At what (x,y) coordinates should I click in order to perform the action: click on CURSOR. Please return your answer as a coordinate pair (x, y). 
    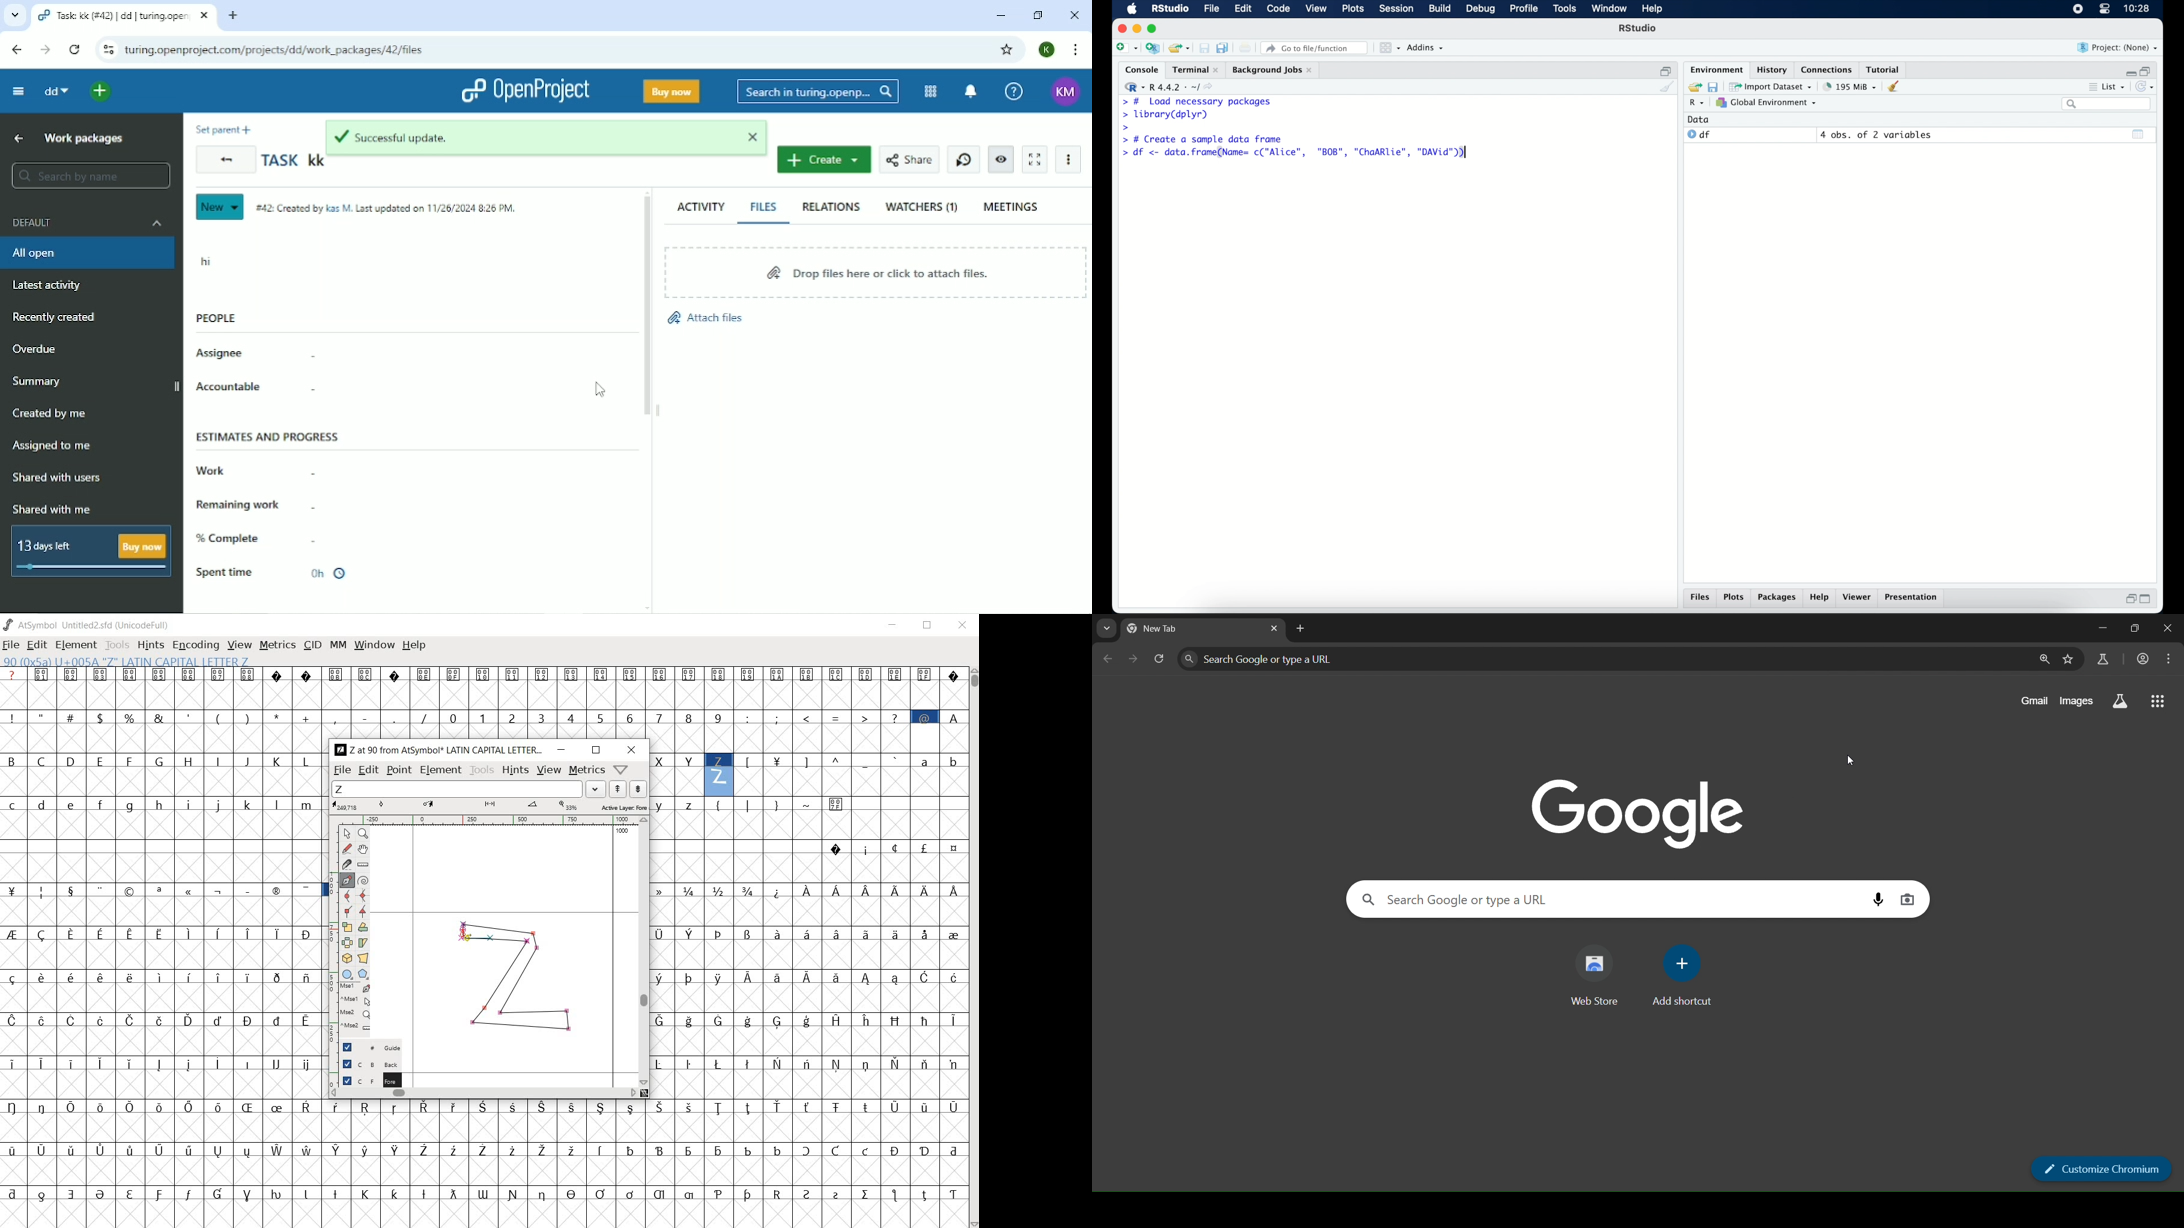
    Looking at the image, I should click on (469, 941).